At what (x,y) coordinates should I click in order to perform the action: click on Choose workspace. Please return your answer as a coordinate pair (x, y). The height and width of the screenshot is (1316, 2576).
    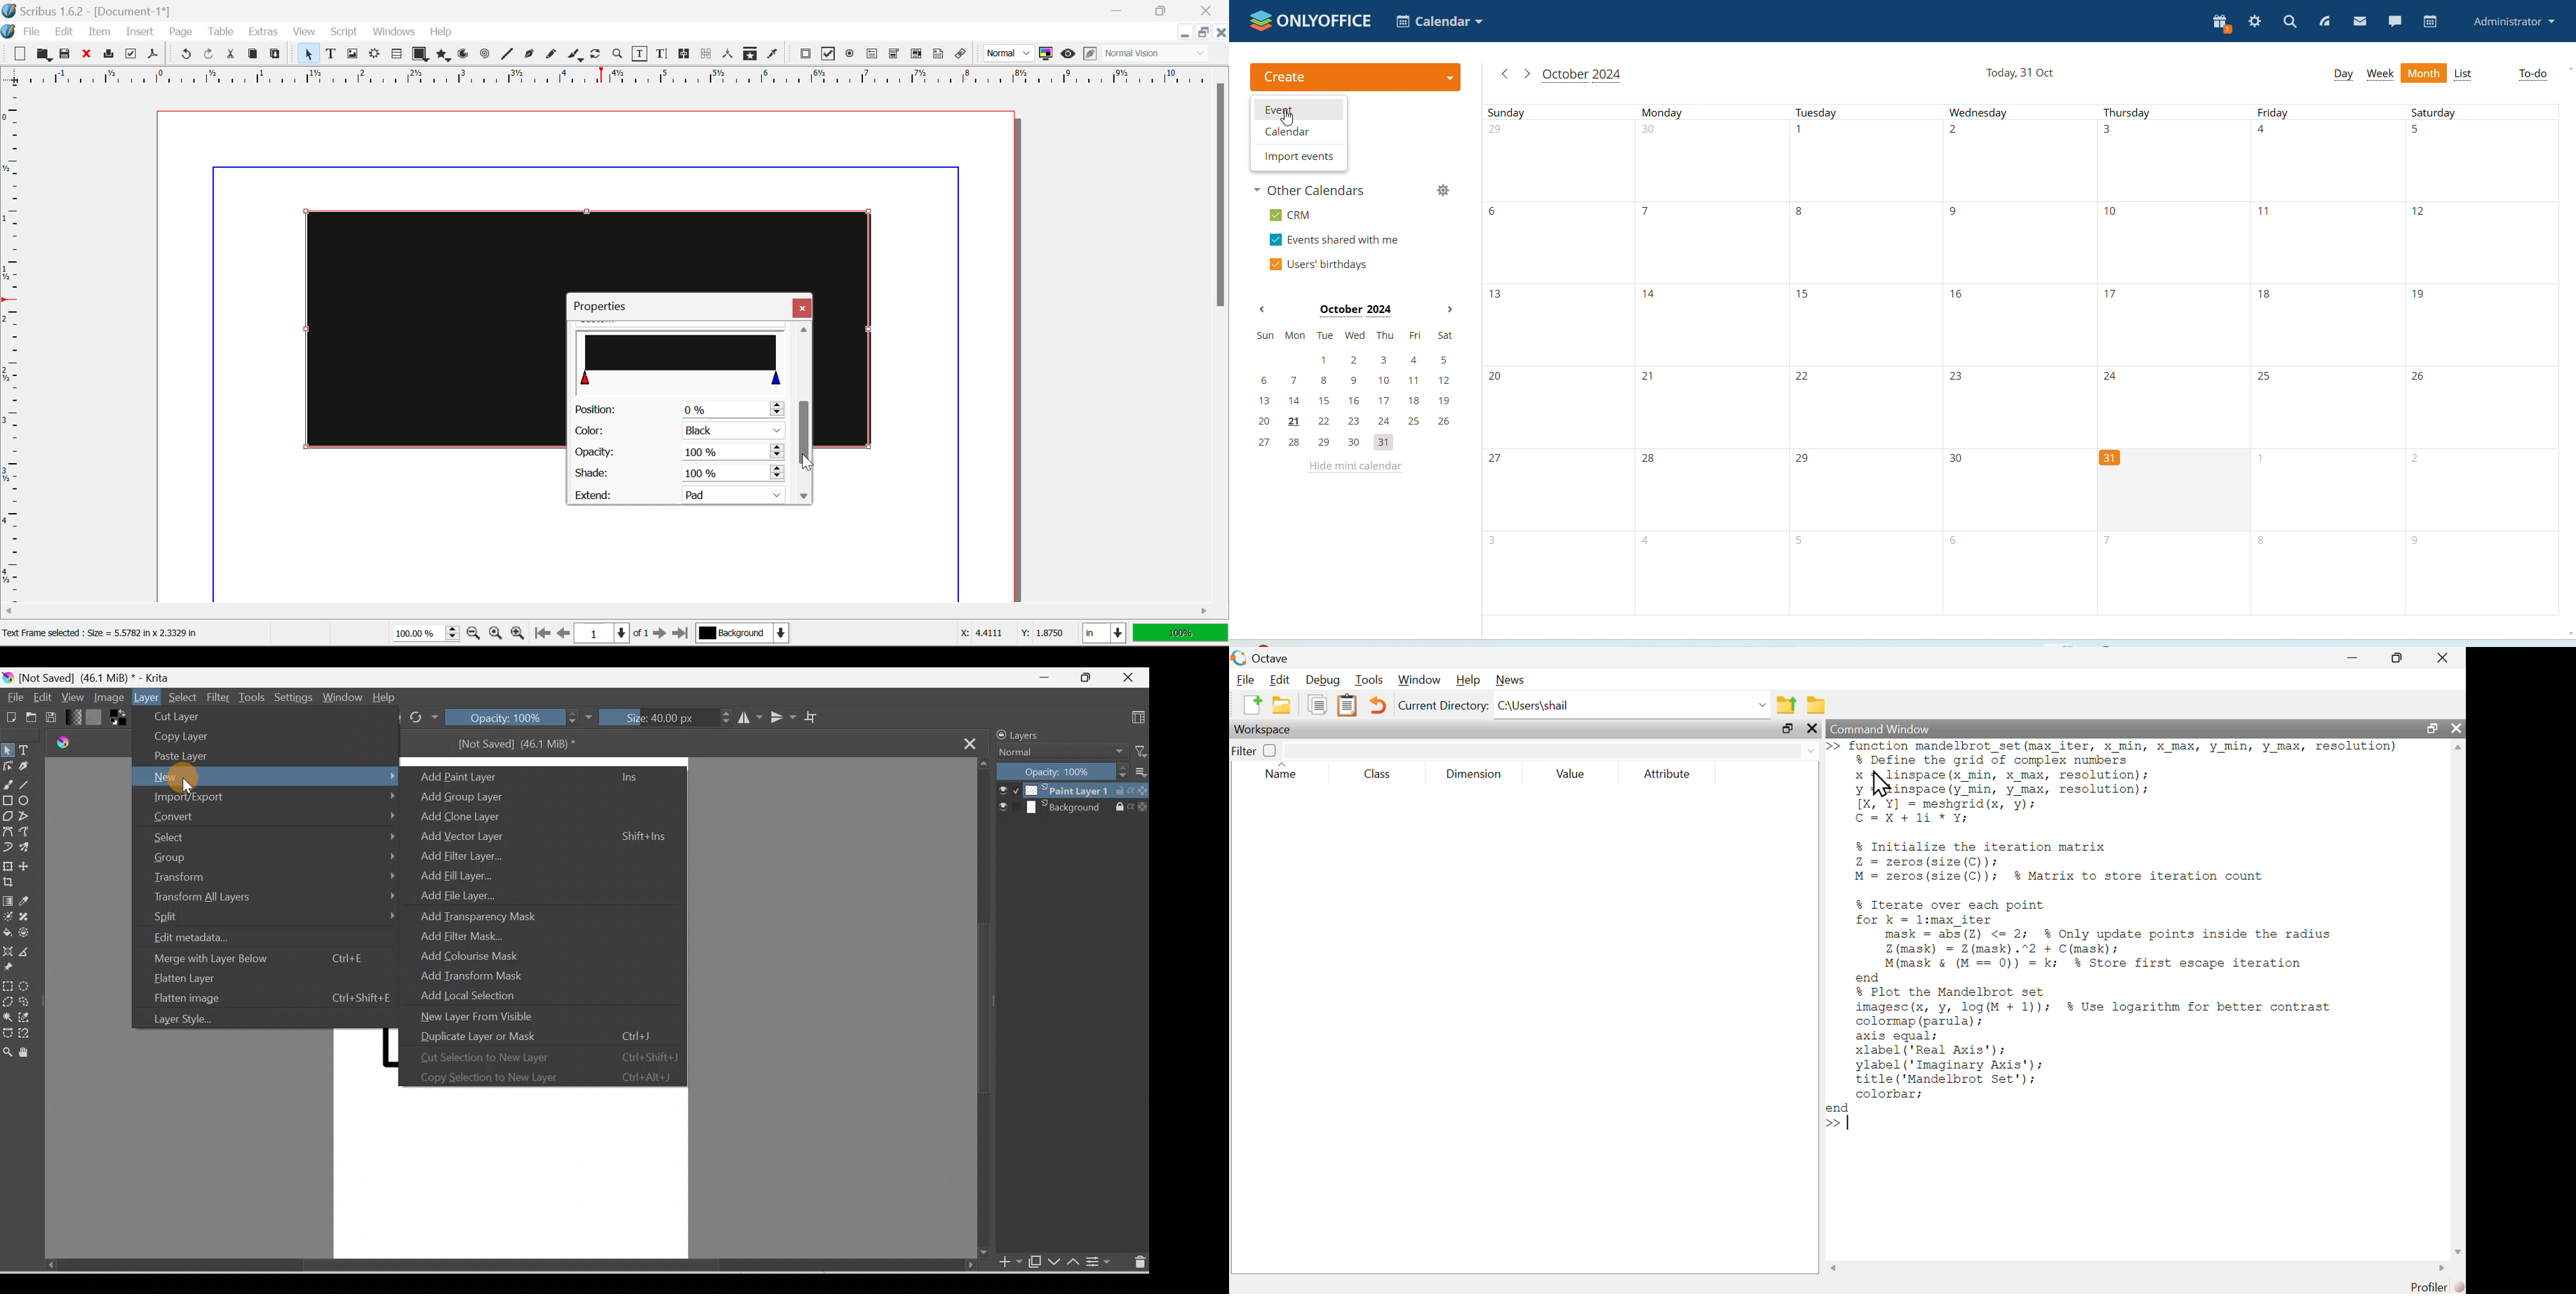
    Looking at the image, I should click on (1137, 718).